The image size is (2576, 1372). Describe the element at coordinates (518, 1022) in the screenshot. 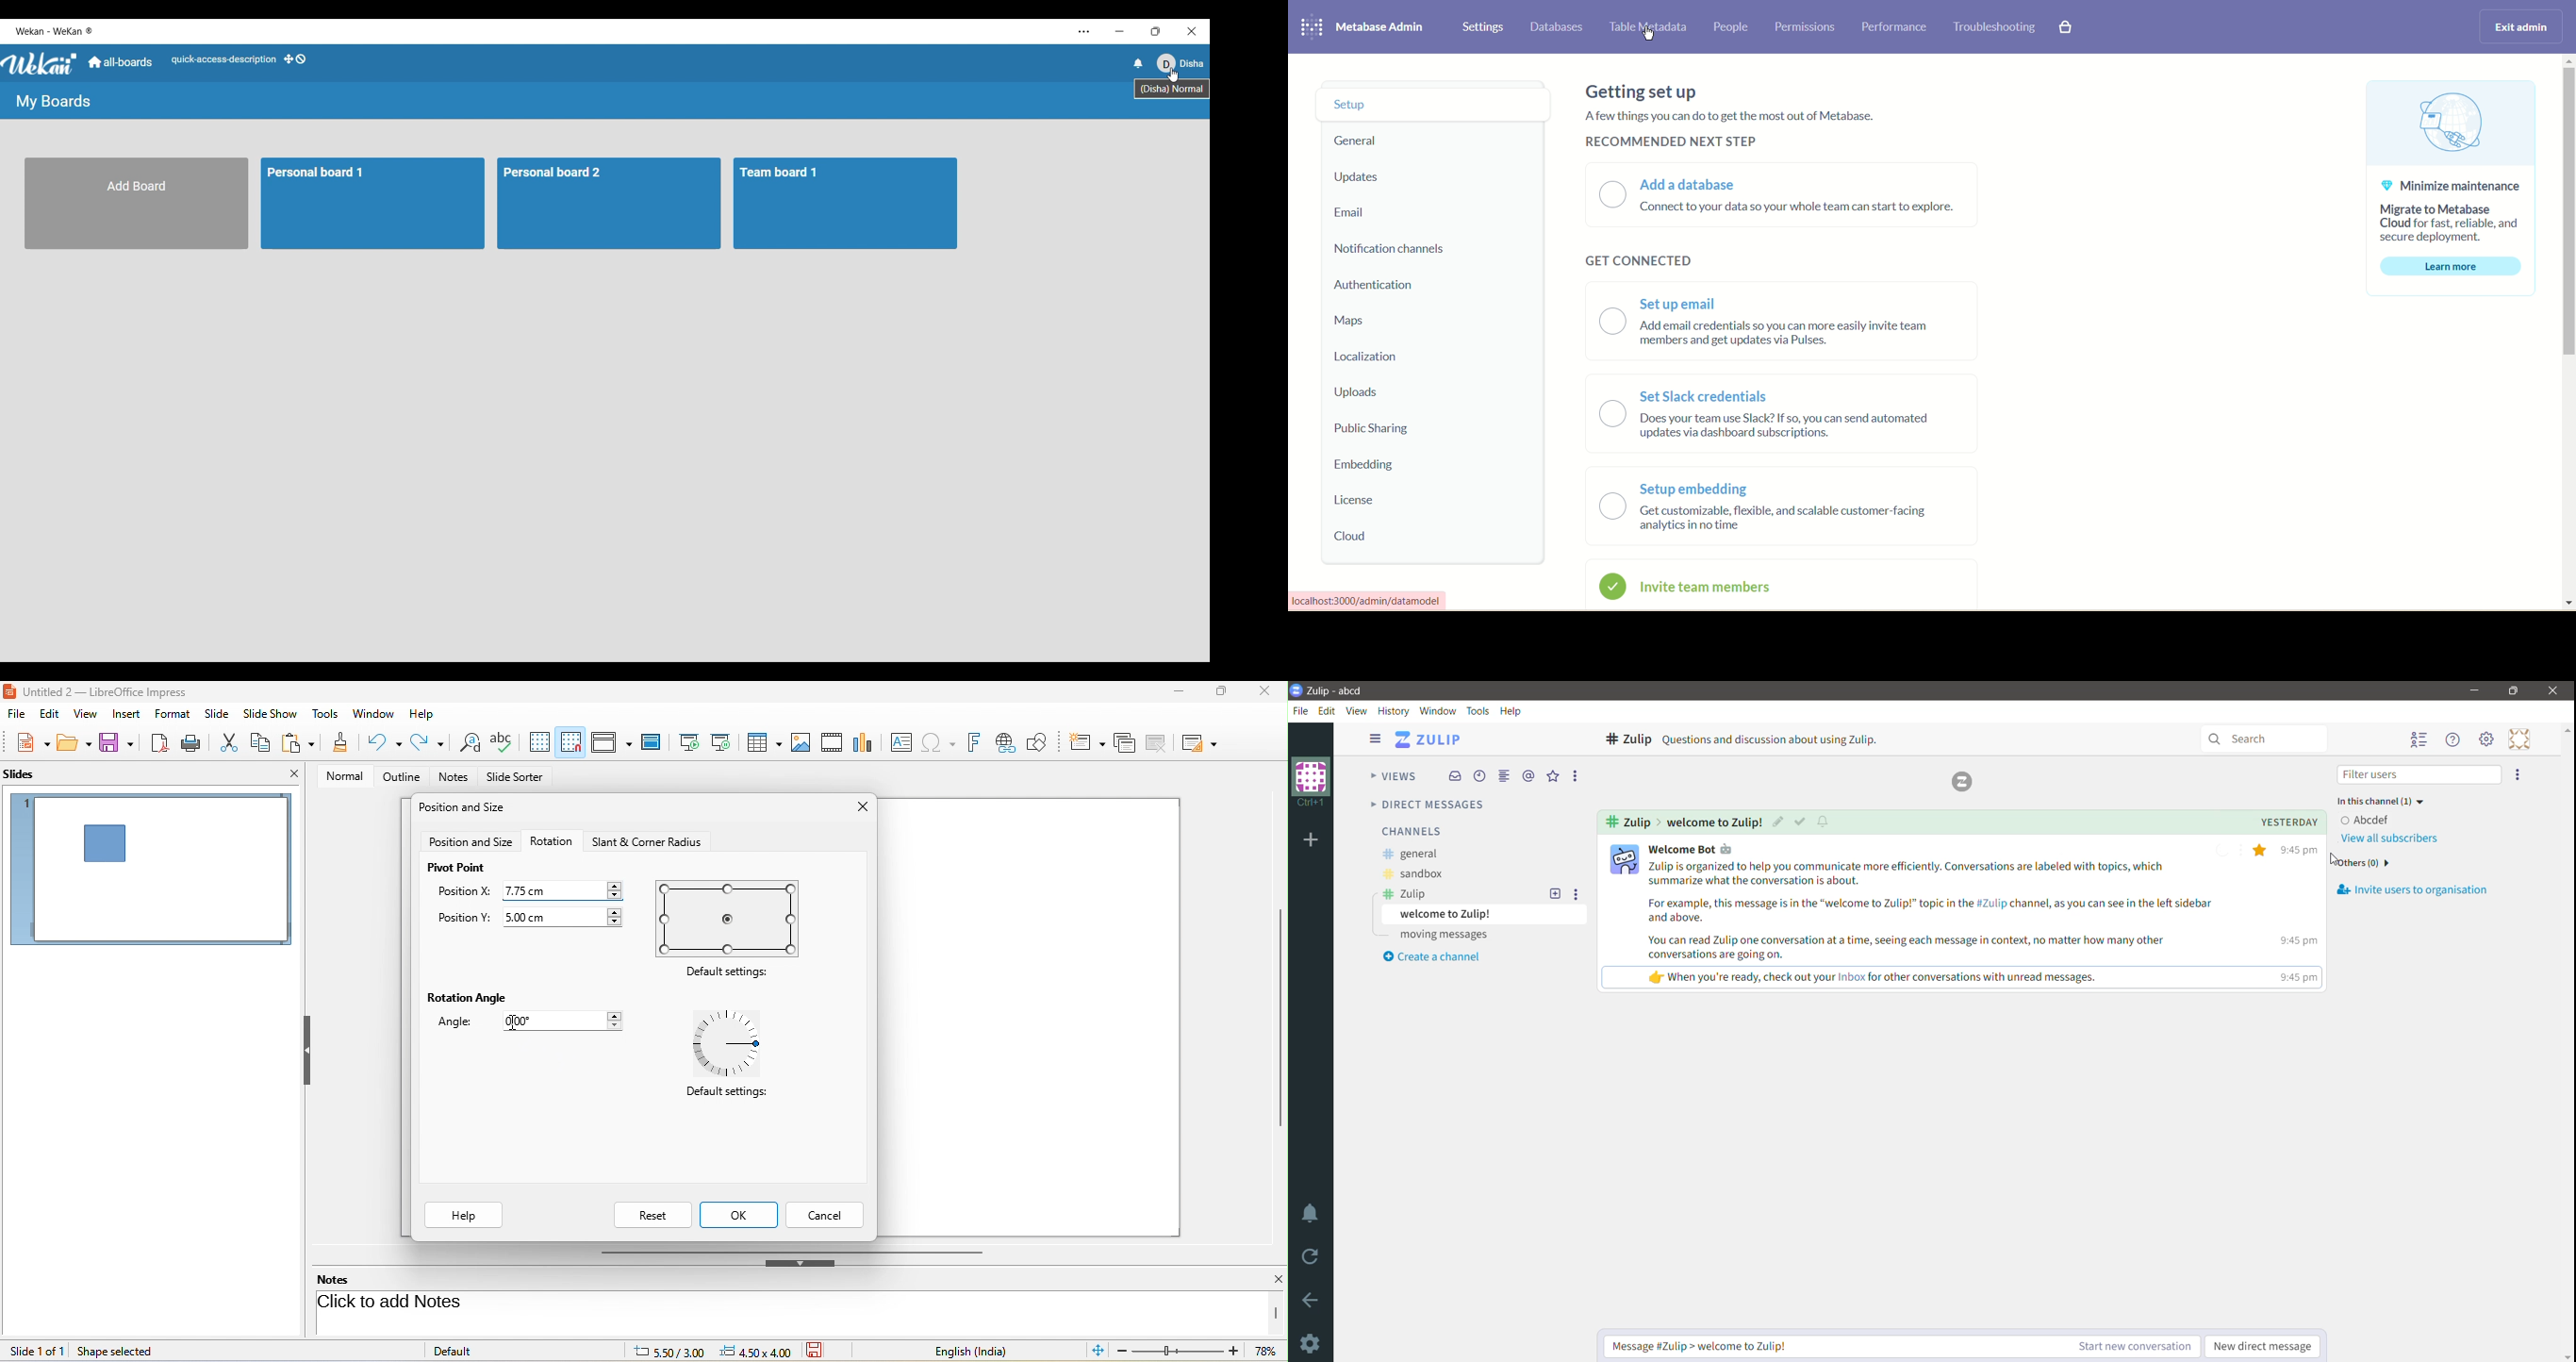

I see `cursor movement` at that location.